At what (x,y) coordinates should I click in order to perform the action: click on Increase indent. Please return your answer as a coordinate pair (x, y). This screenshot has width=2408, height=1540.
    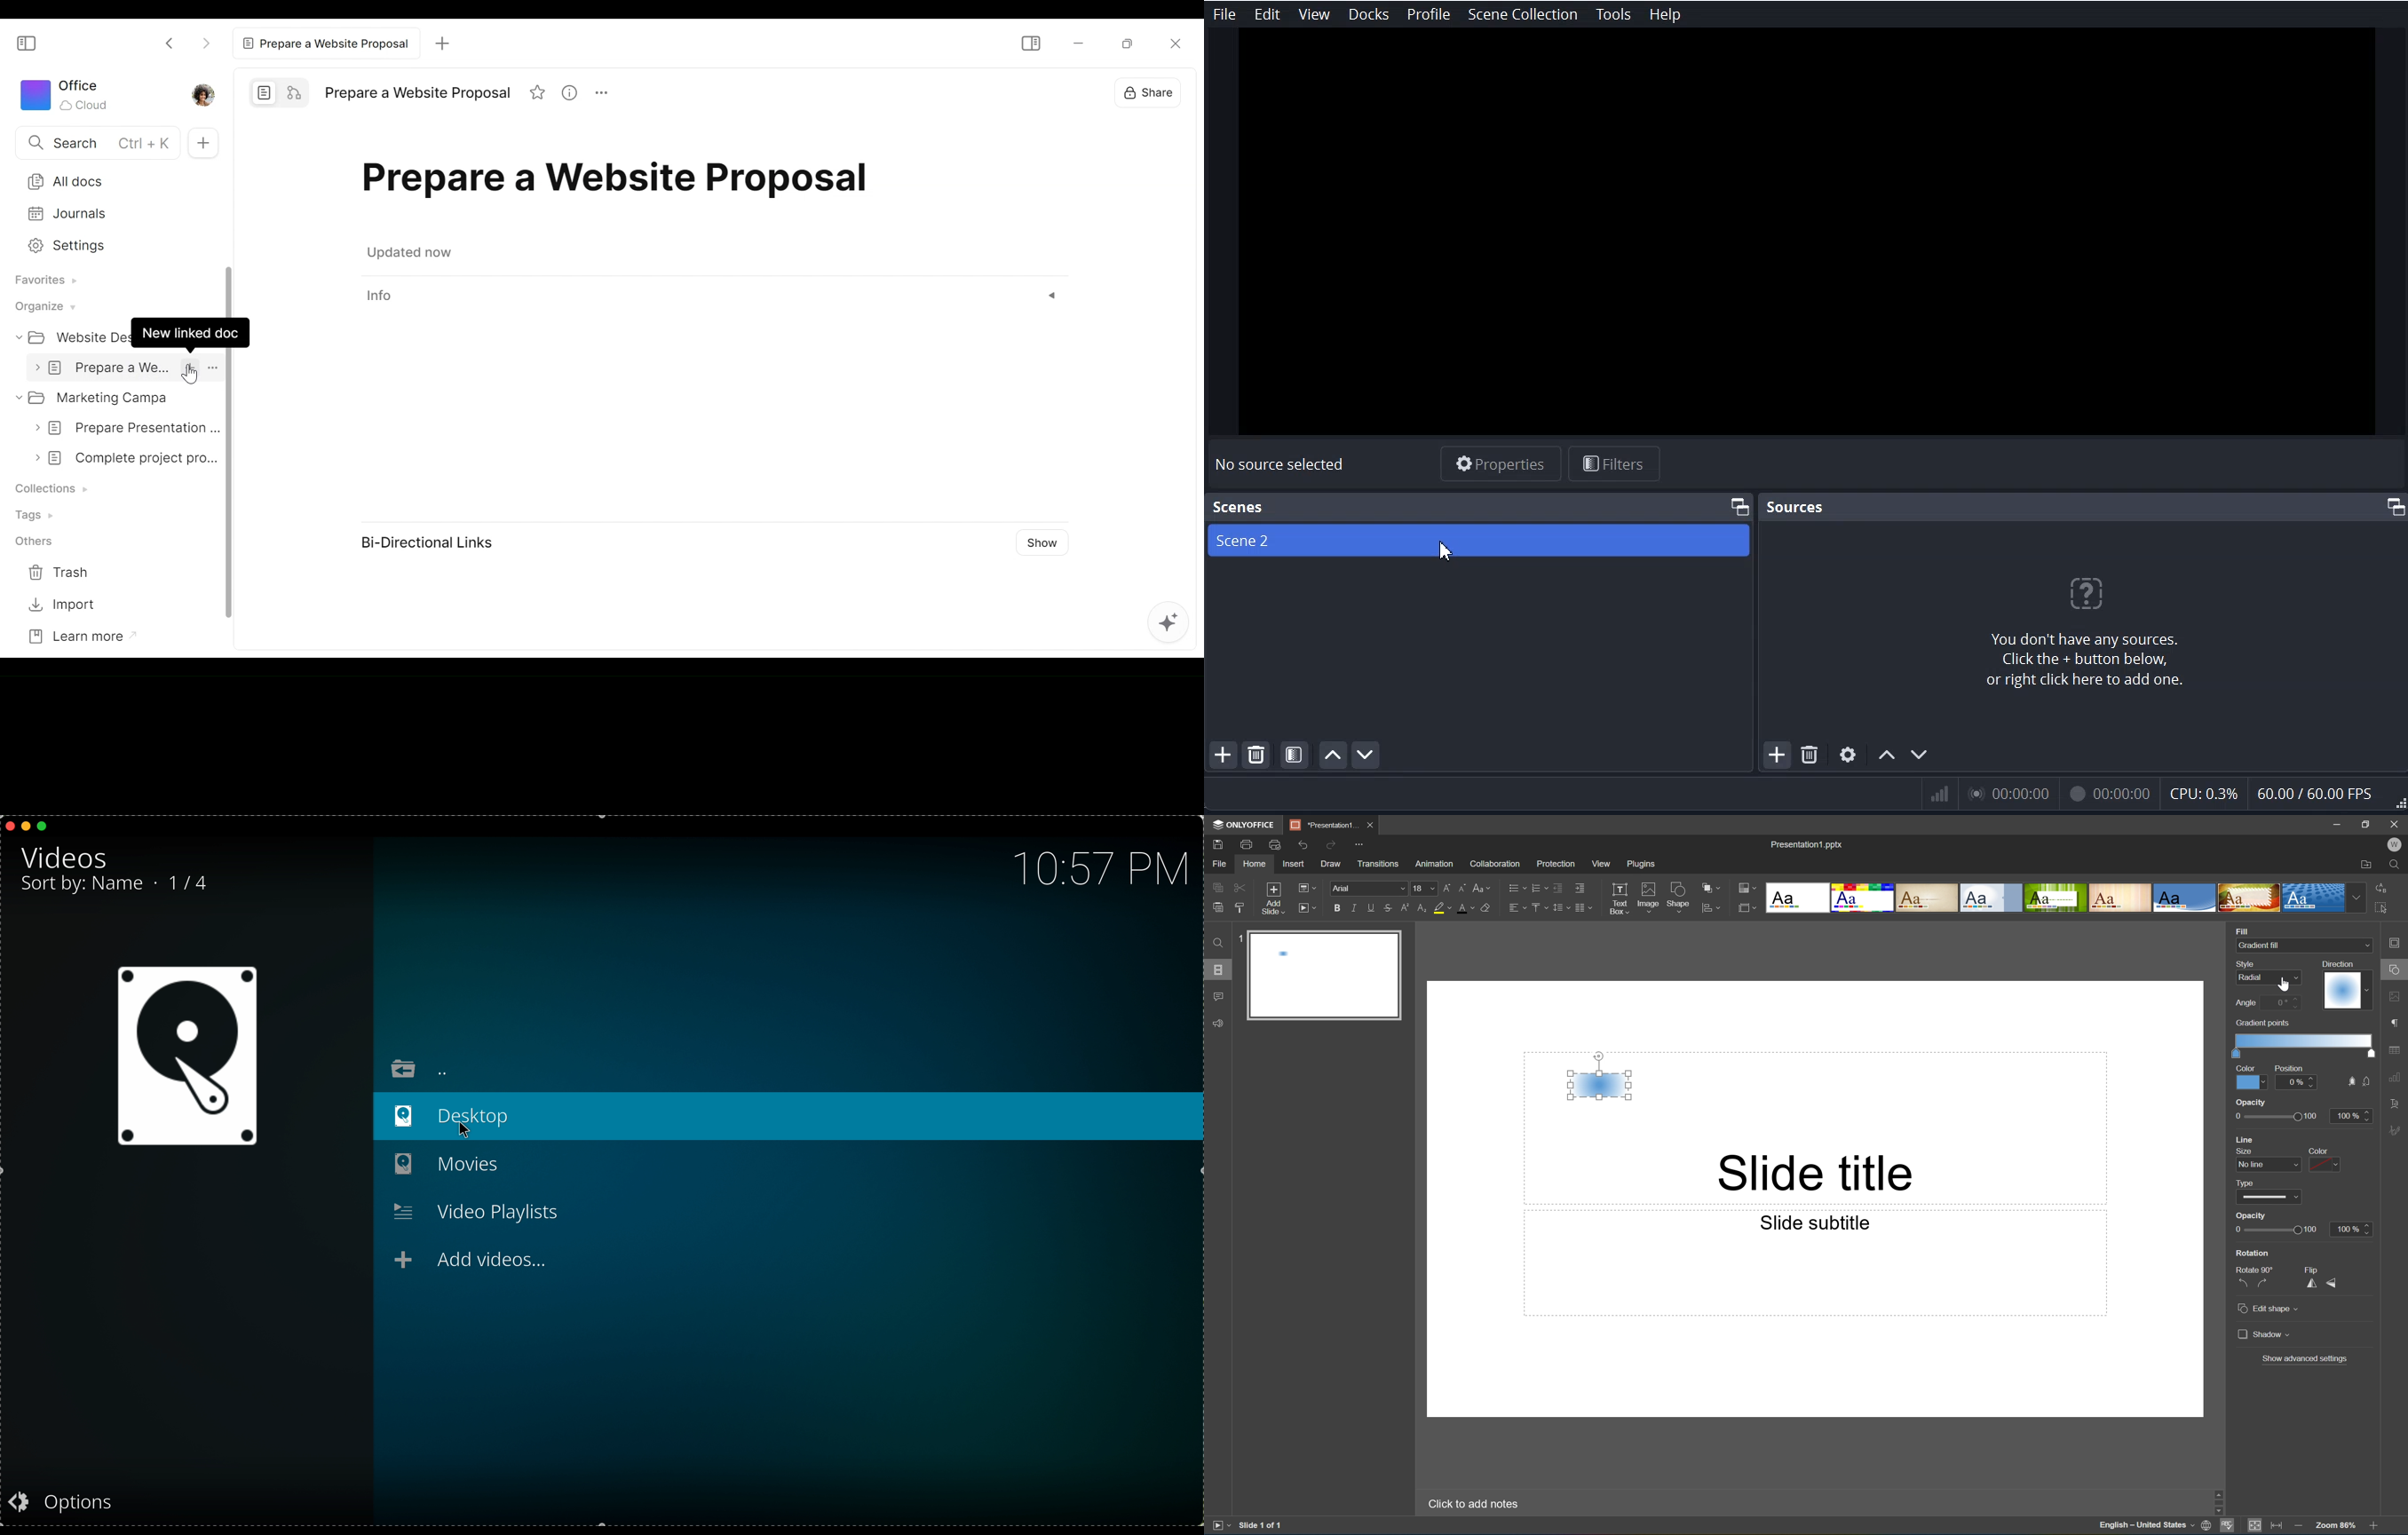
    Looking at the image, I should click on (1579, 887).